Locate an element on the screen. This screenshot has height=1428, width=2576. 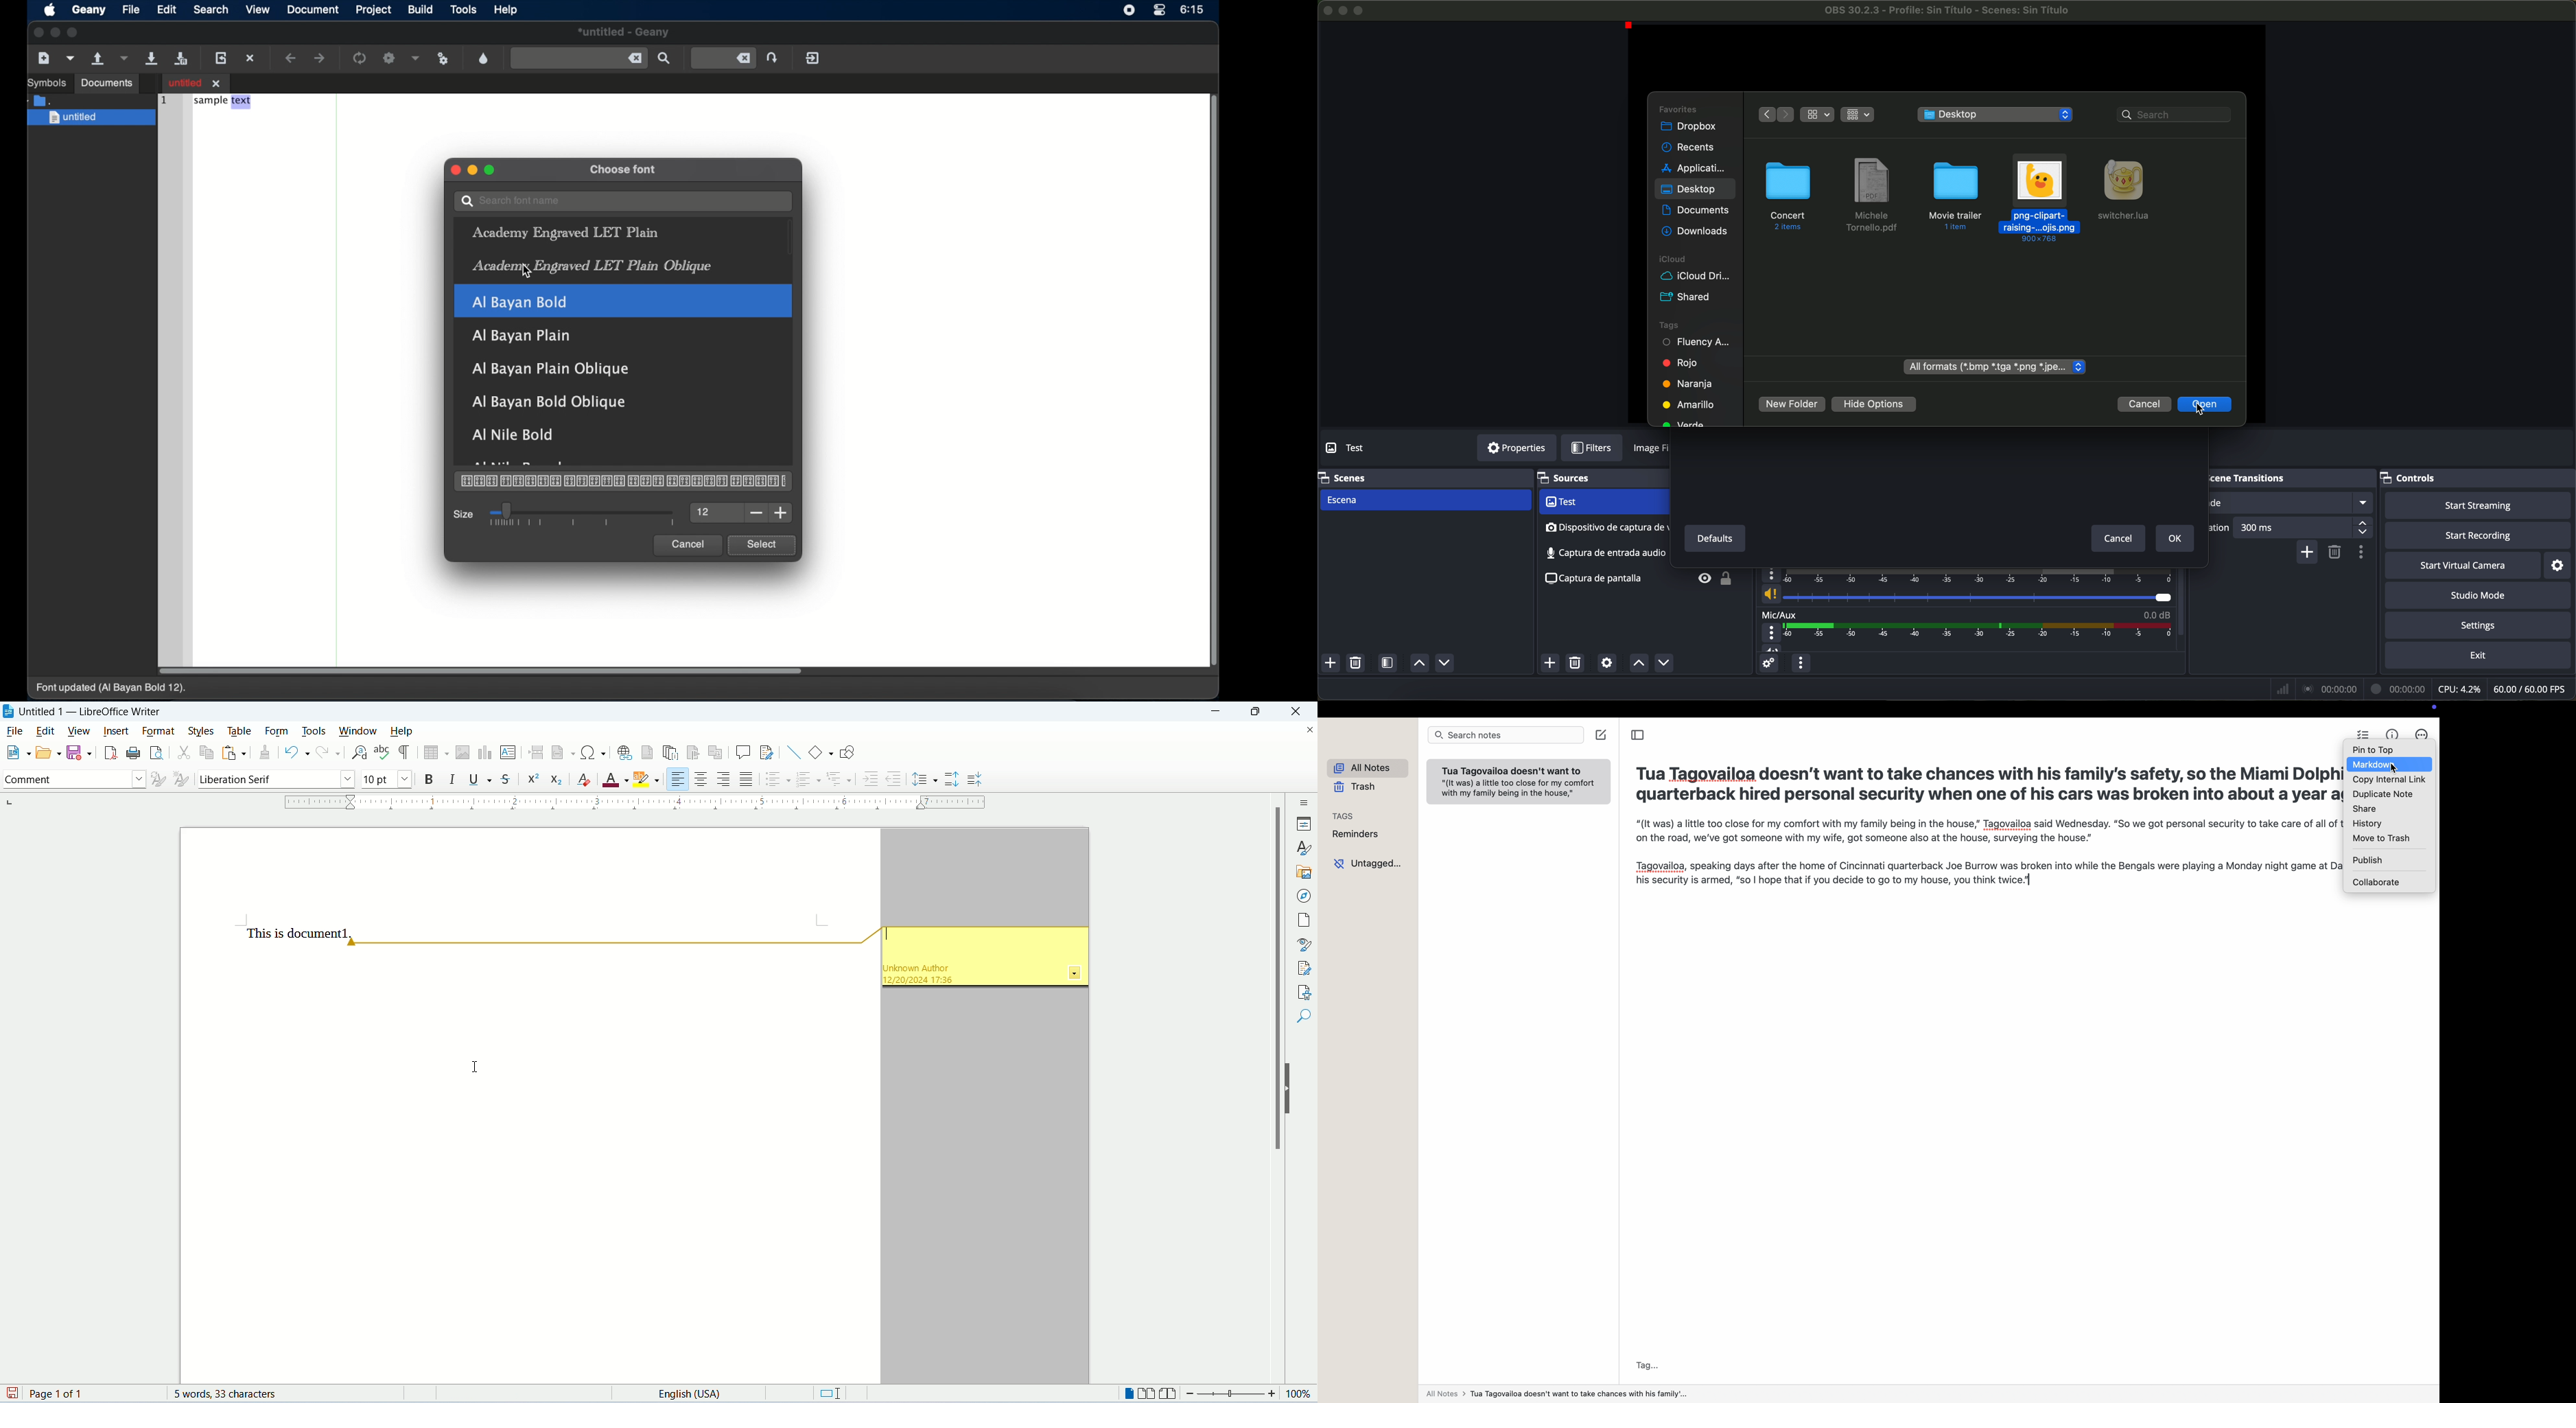
transition properties is located at coordinates (2364, 554).